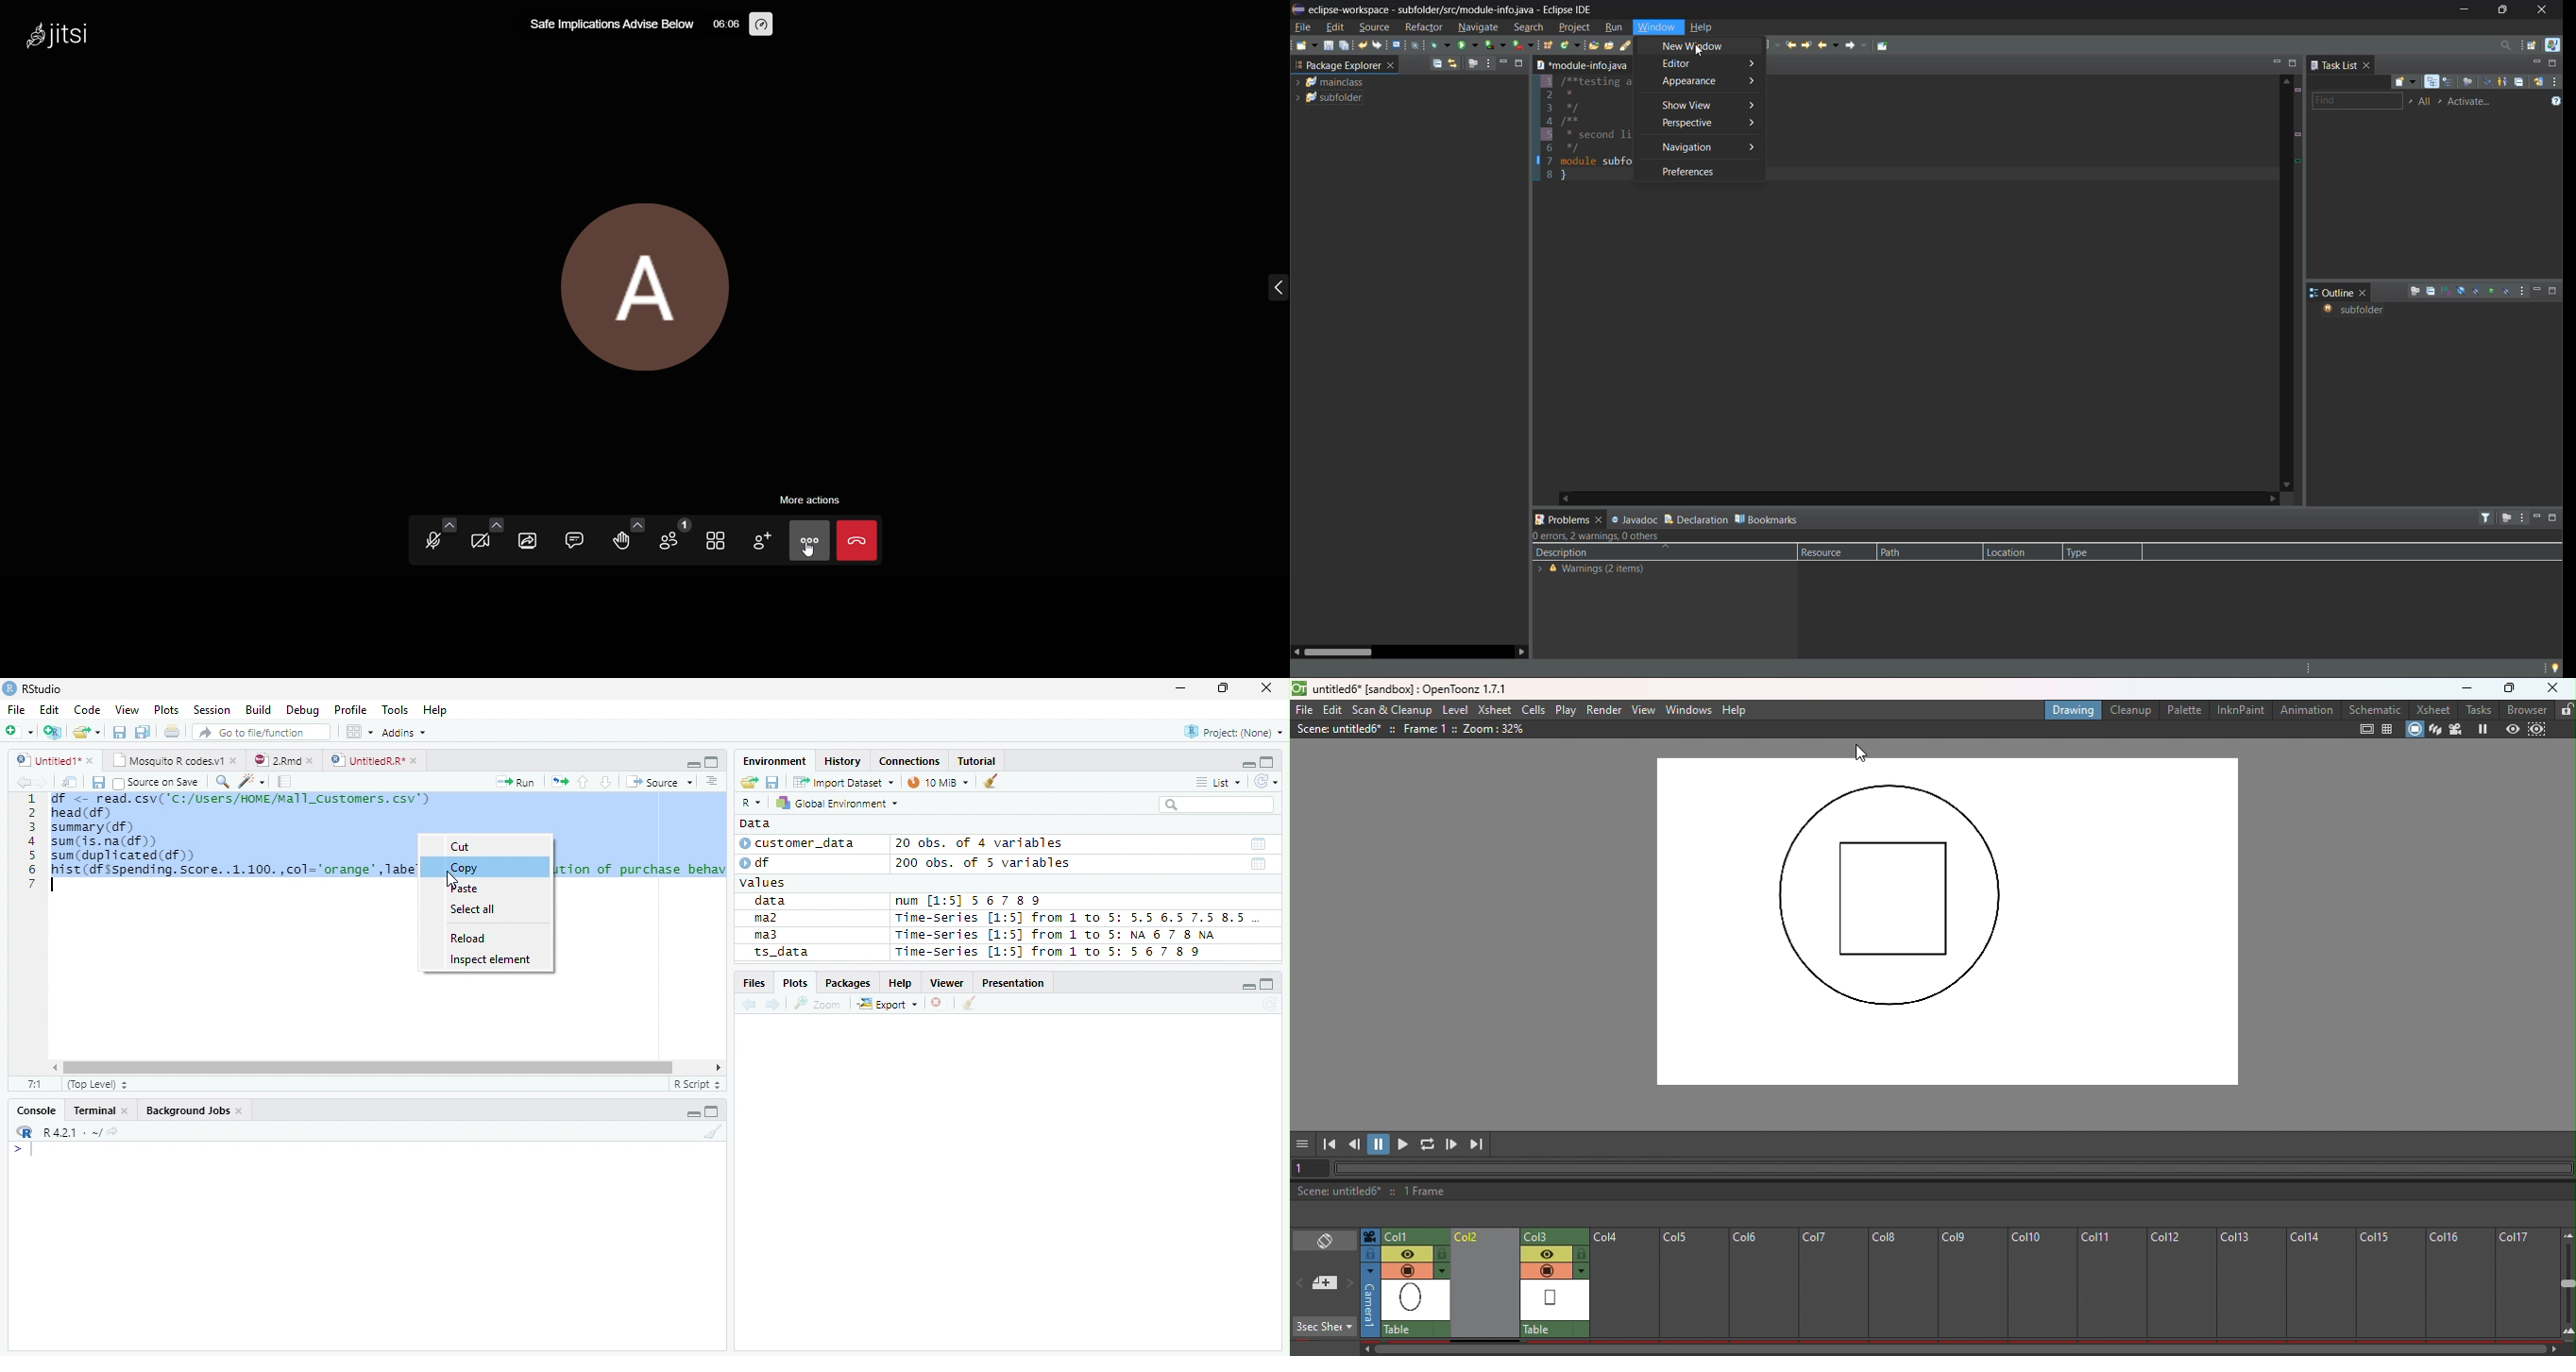 This screenshot has height=1372, width=2576. I want to click on close, so click(2549, 9).